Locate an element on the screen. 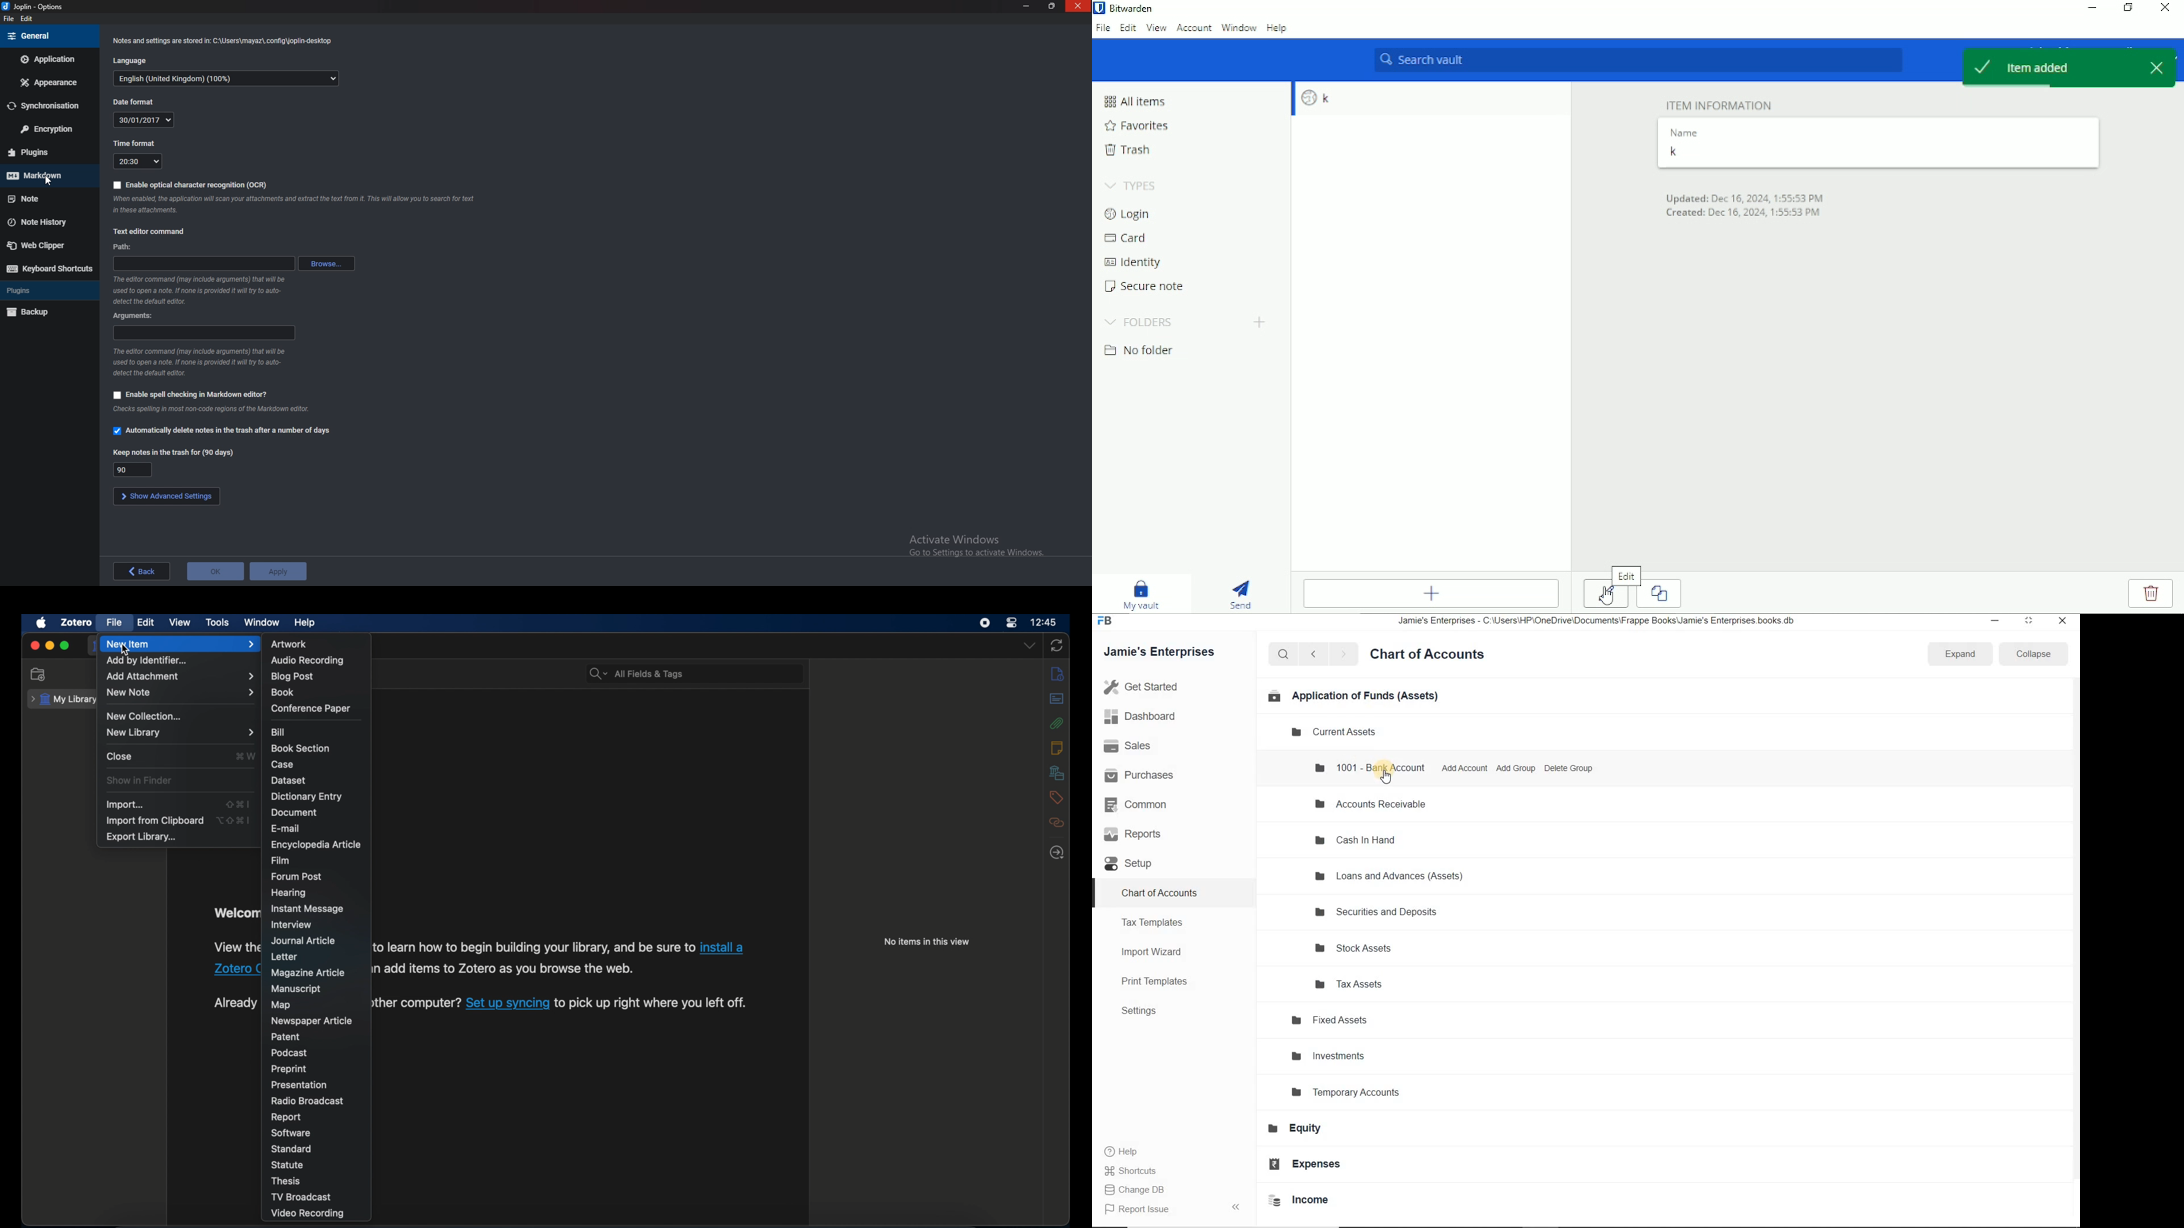 Image resolution: width=2184 pixels, height=1232 pixels. 90 is located at coordinates (131, 470).